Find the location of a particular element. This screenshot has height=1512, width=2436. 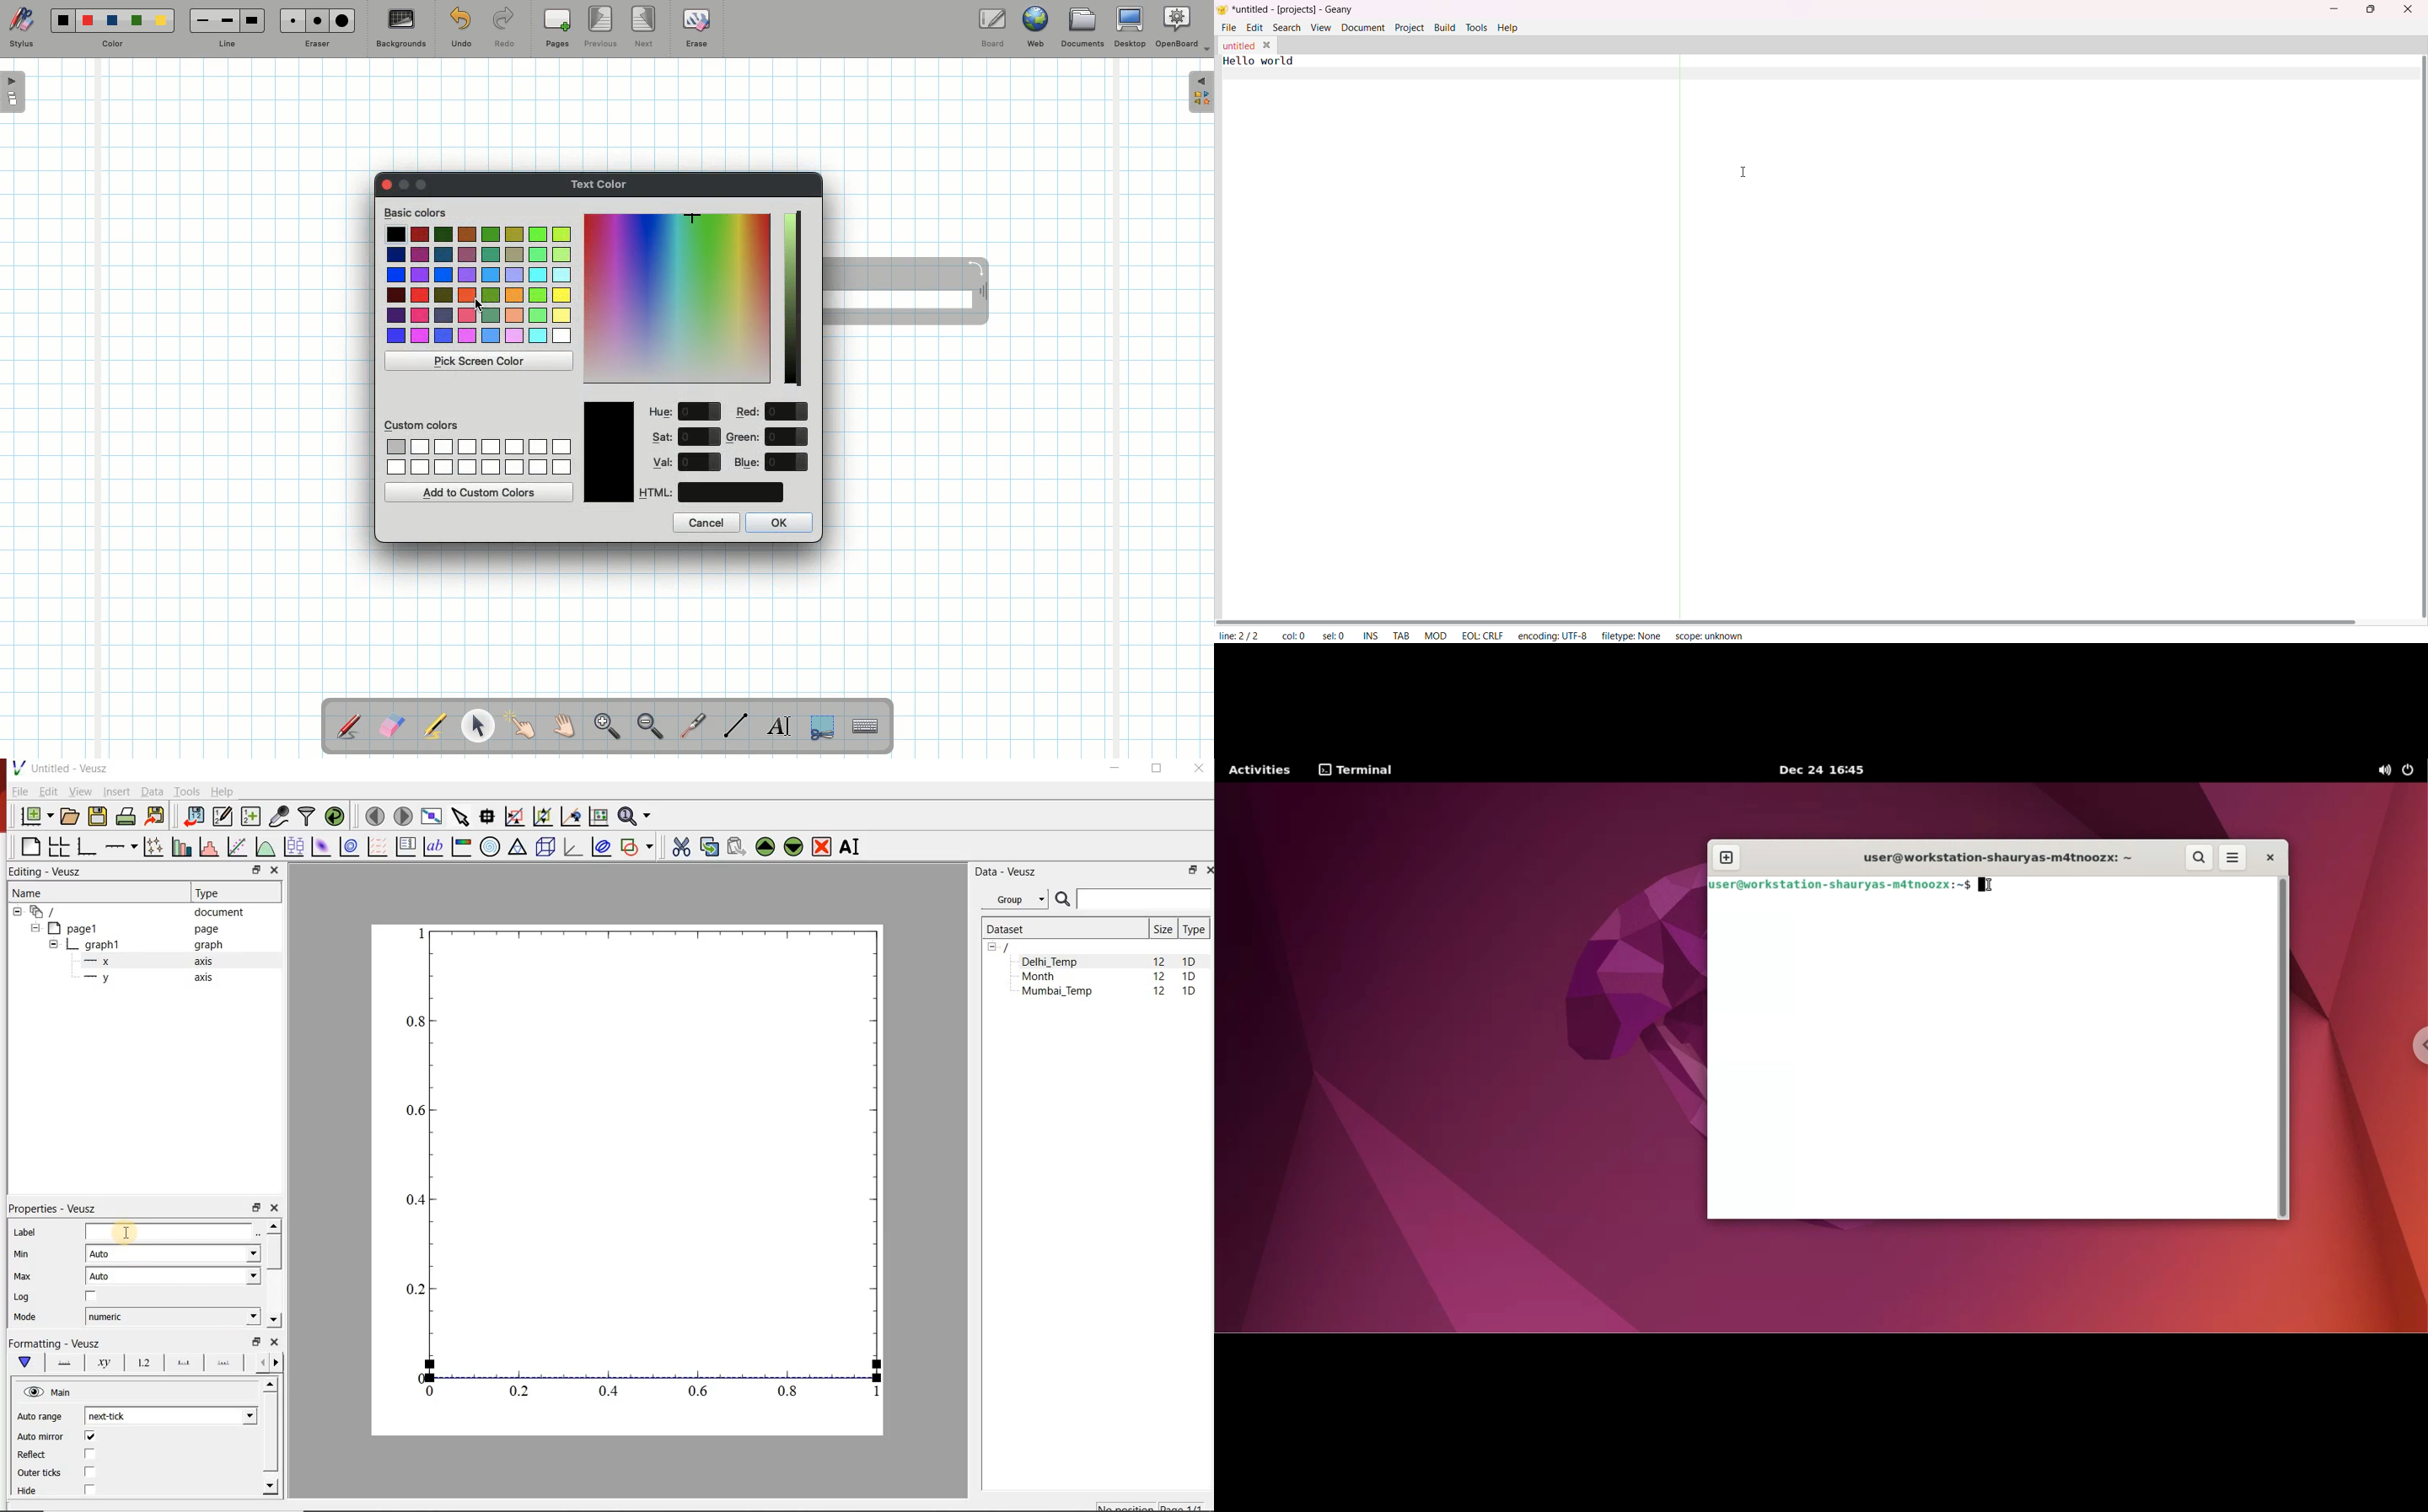

Untitled-Veusz is located at coordinates (64, 768).